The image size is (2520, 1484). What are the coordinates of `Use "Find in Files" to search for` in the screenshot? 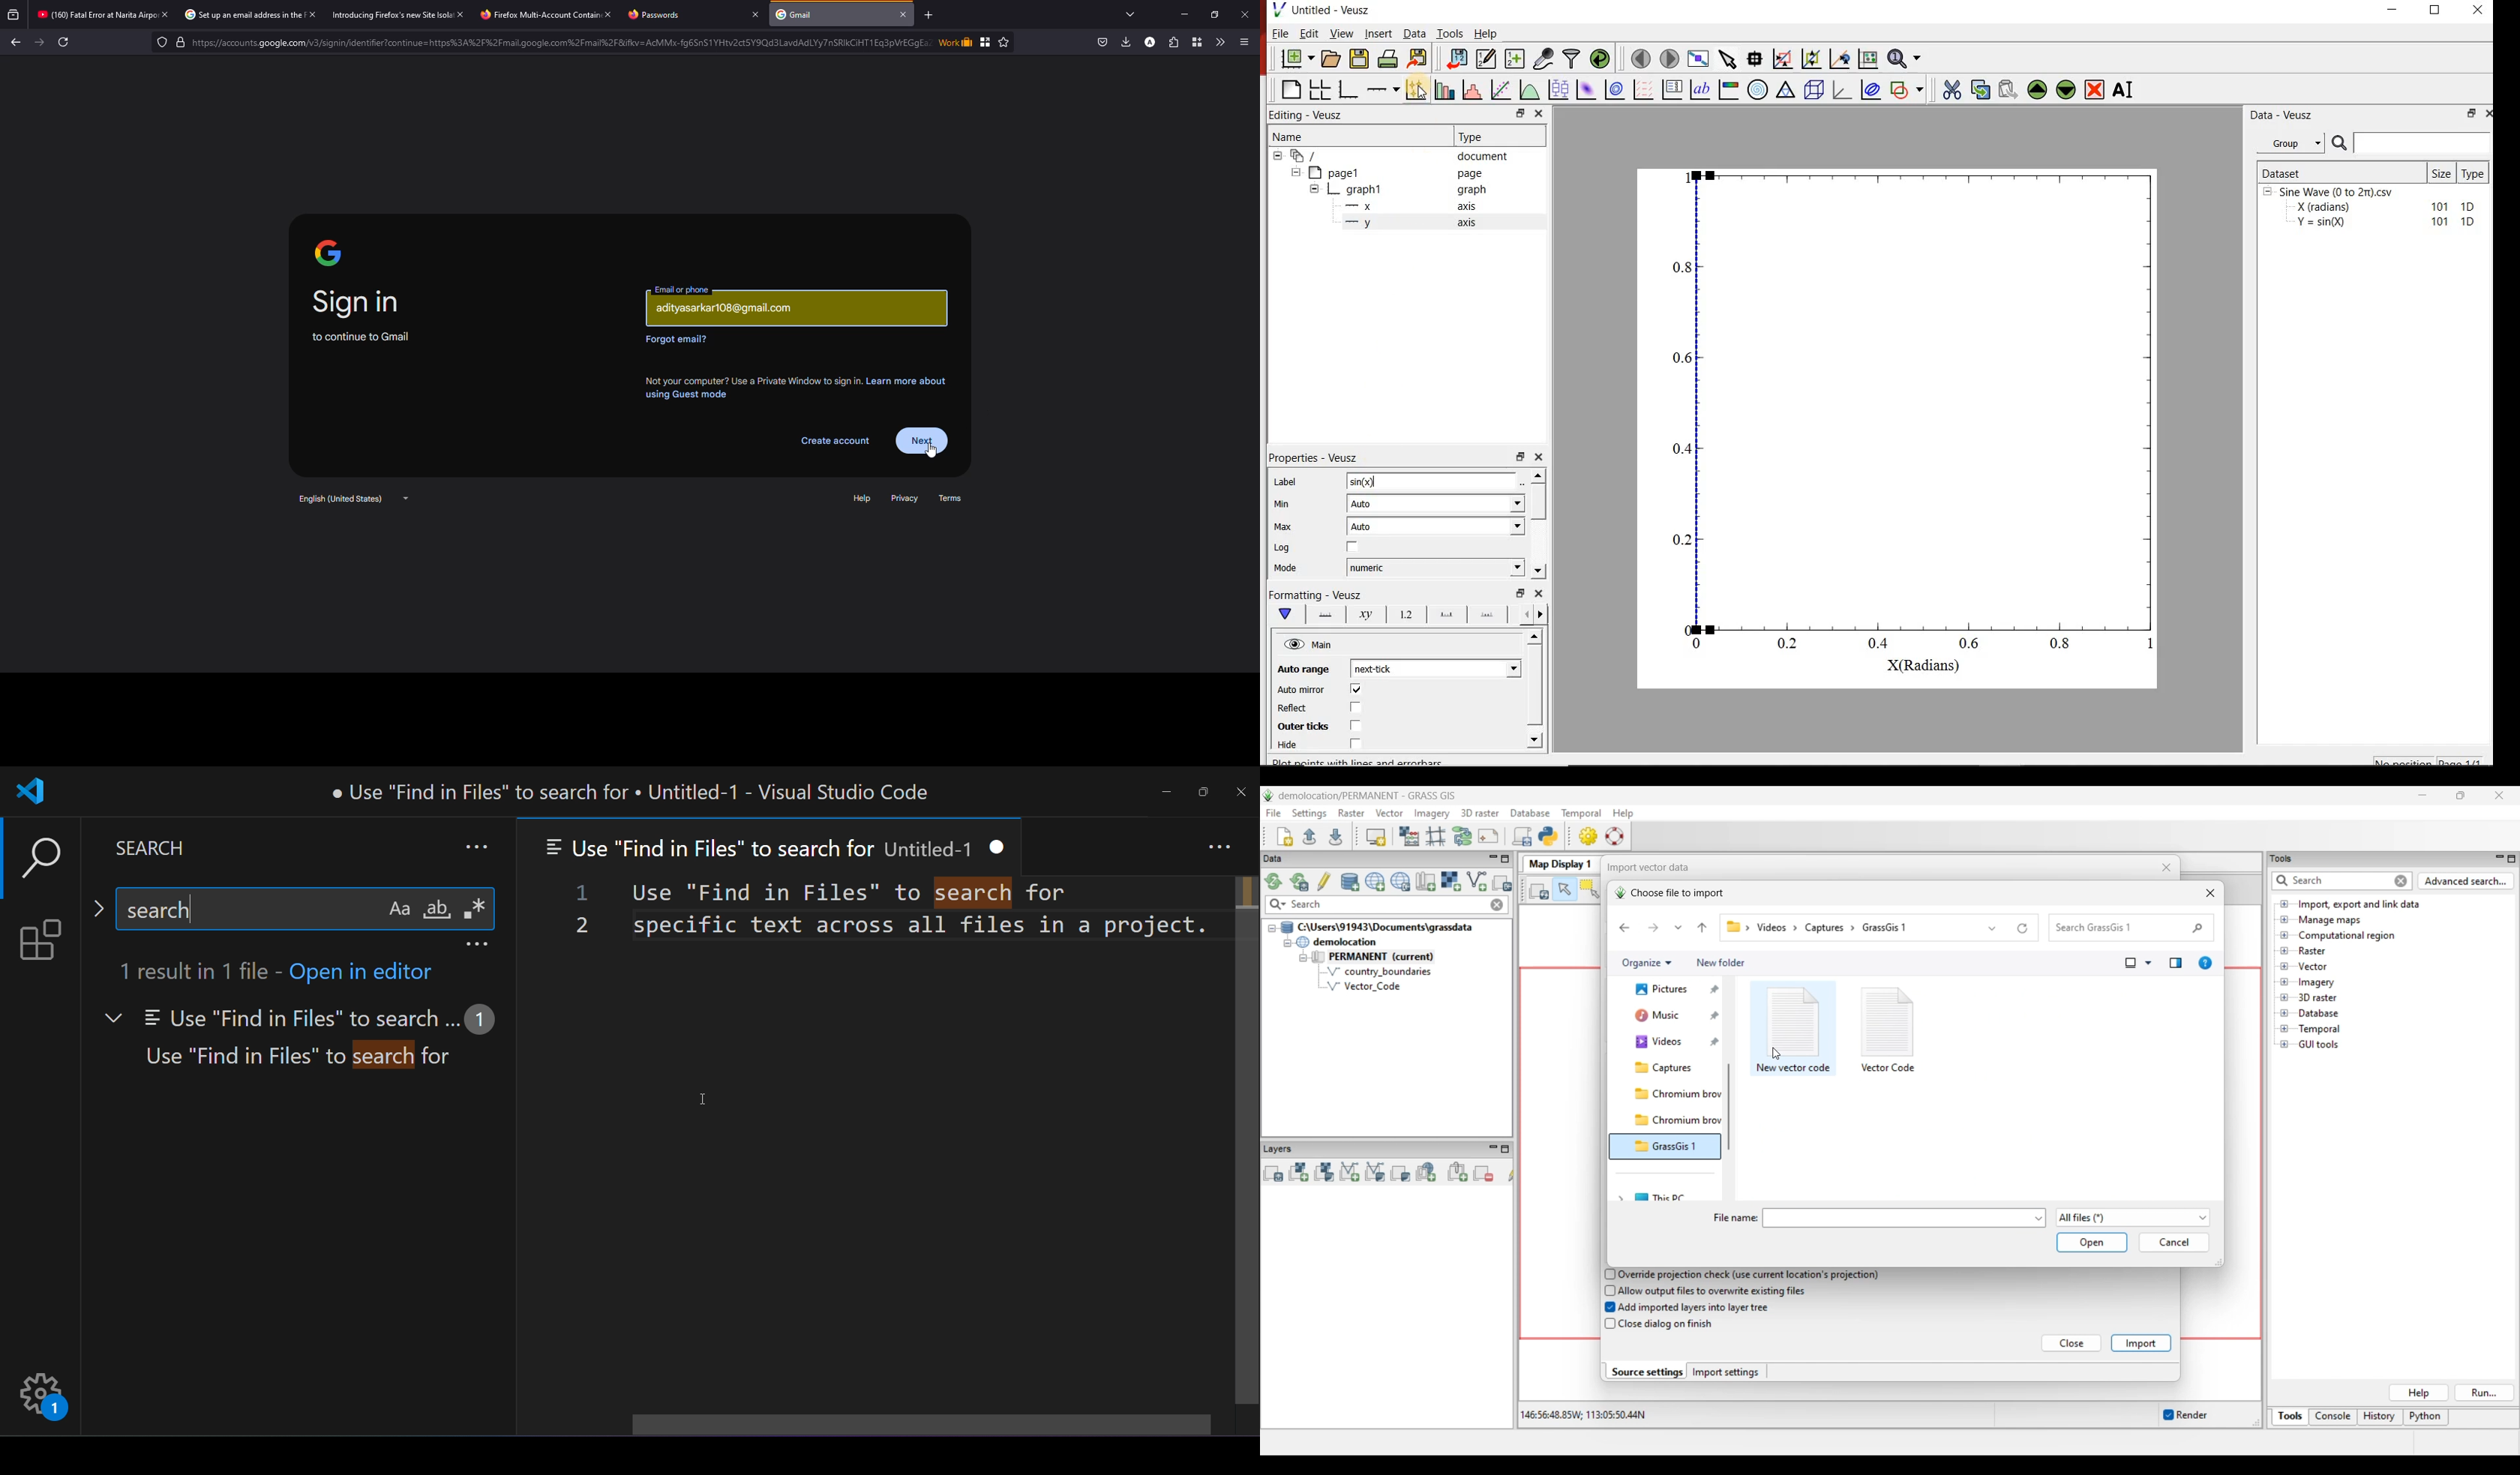 It's located at (302, 1057).